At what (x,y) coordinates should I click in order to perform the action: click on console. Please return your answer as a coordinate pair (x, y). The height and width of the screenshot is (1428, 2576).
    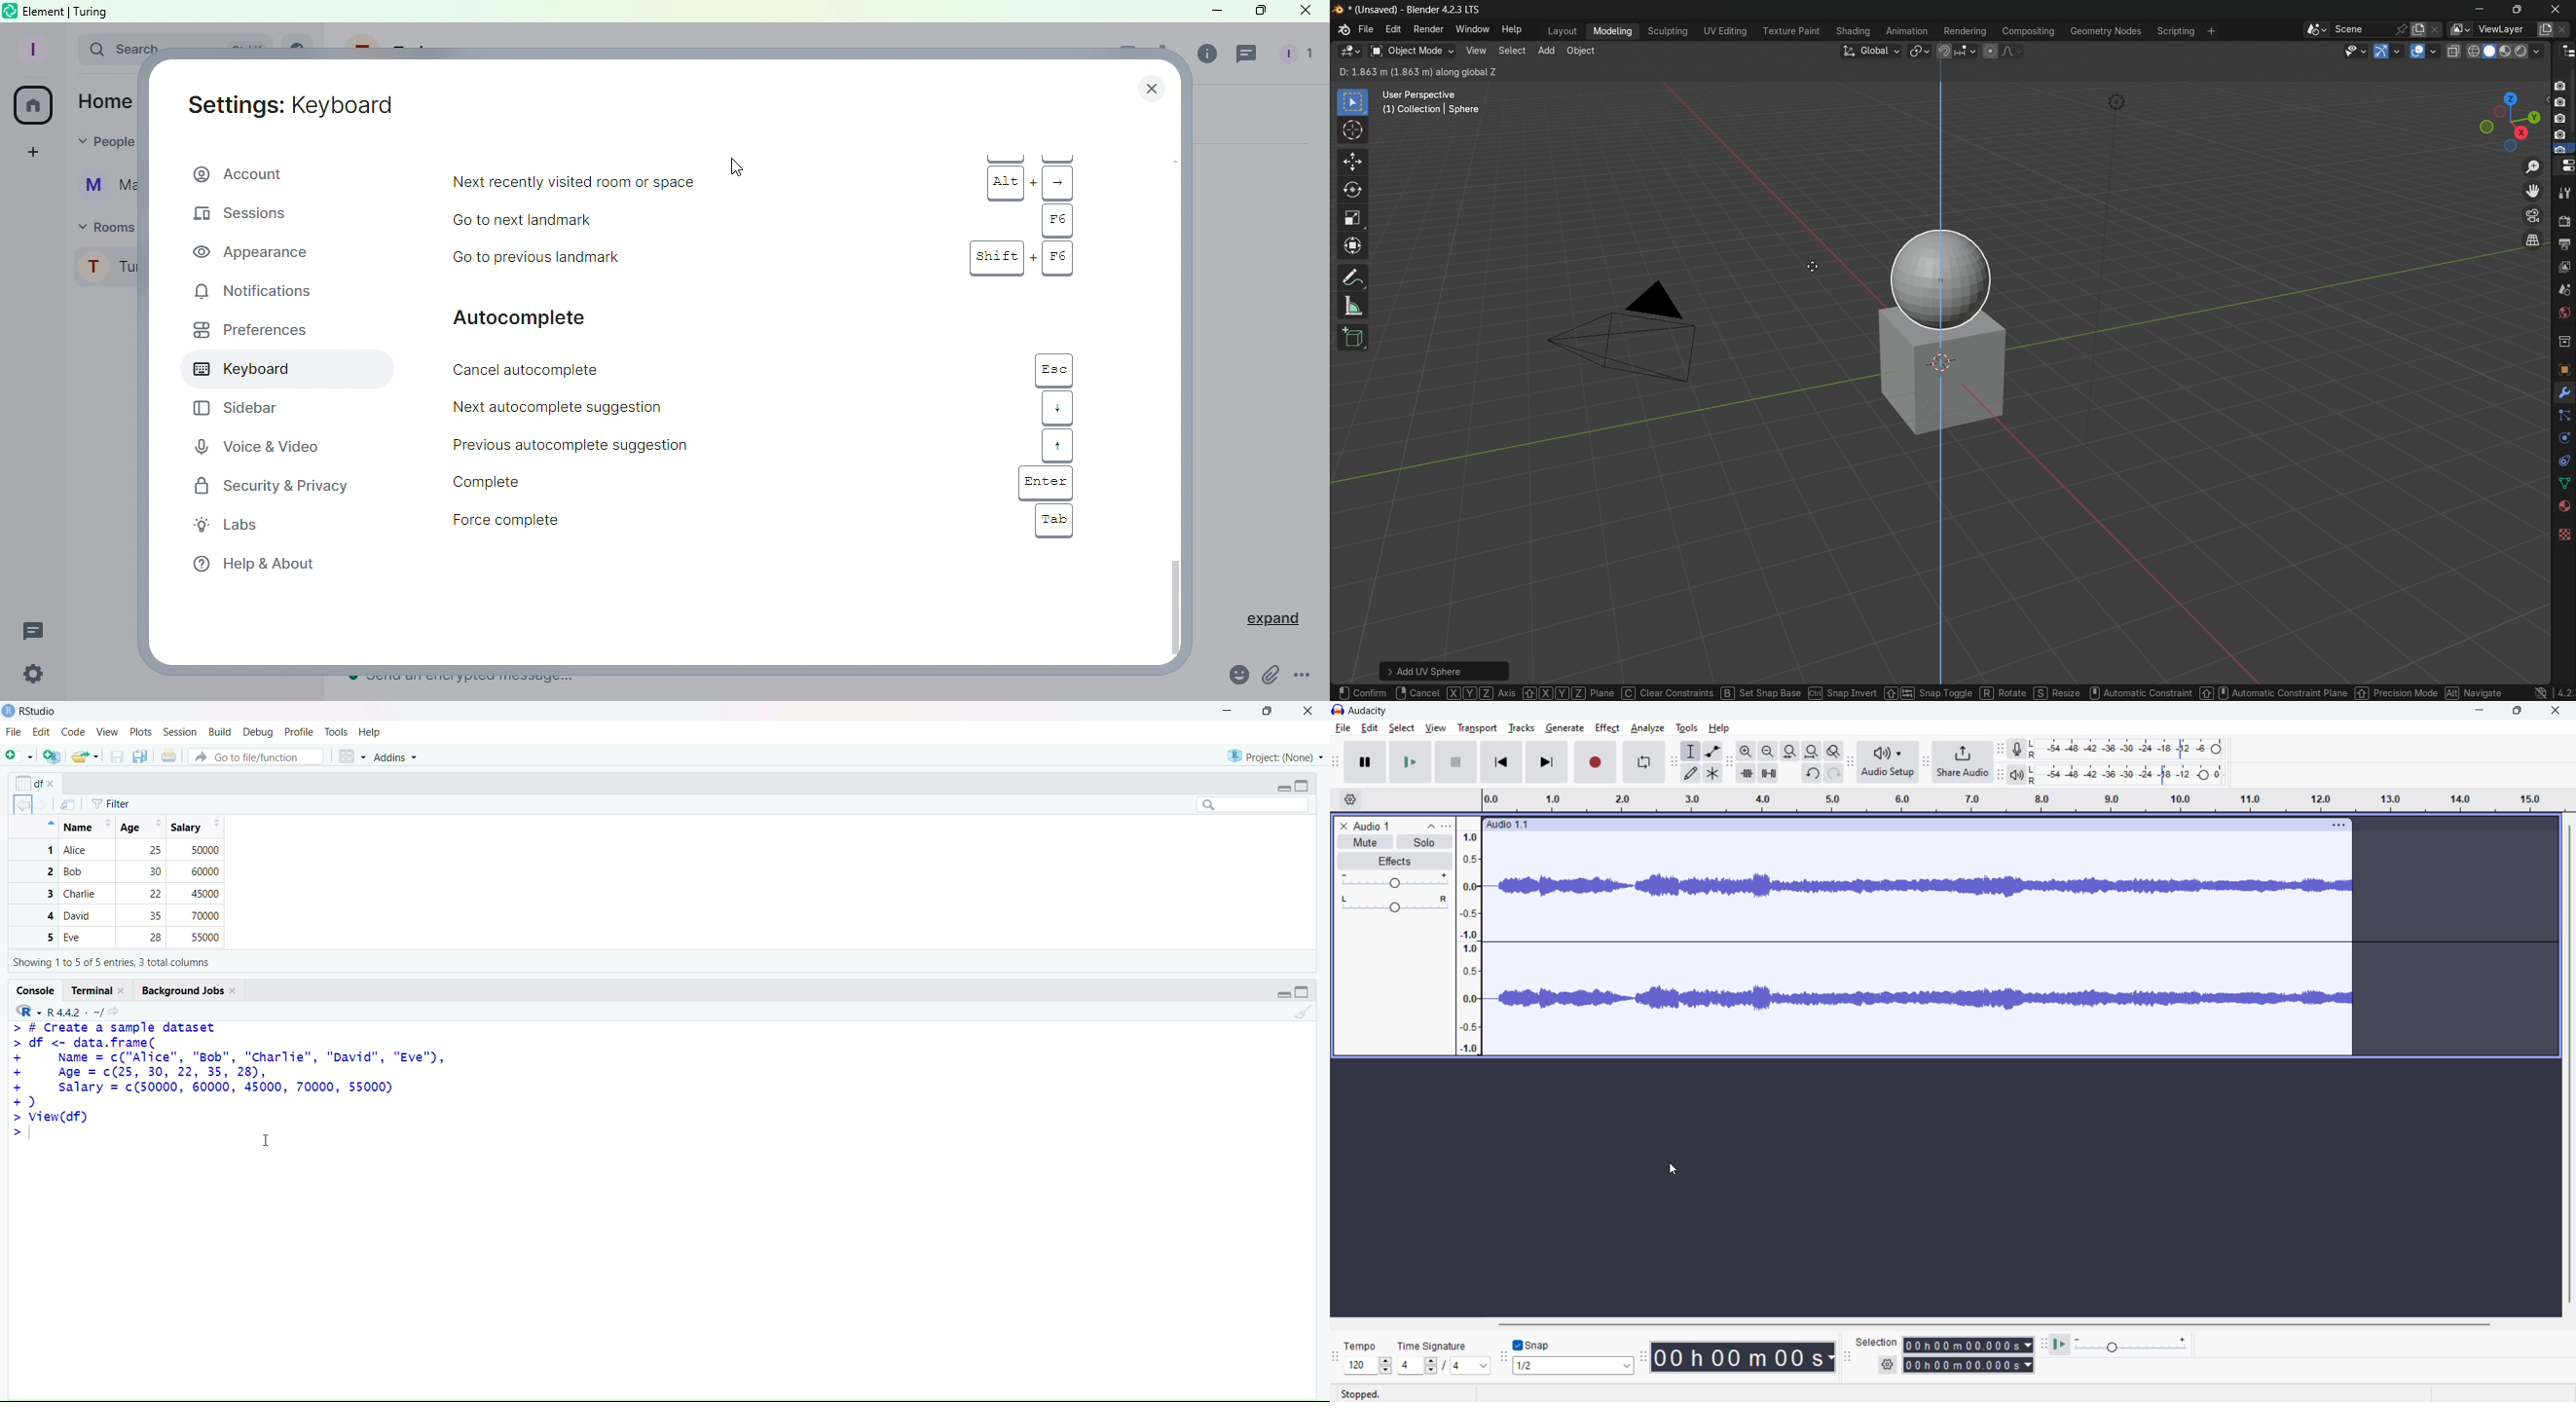
    Looking at the image, I should click on (36, 991).